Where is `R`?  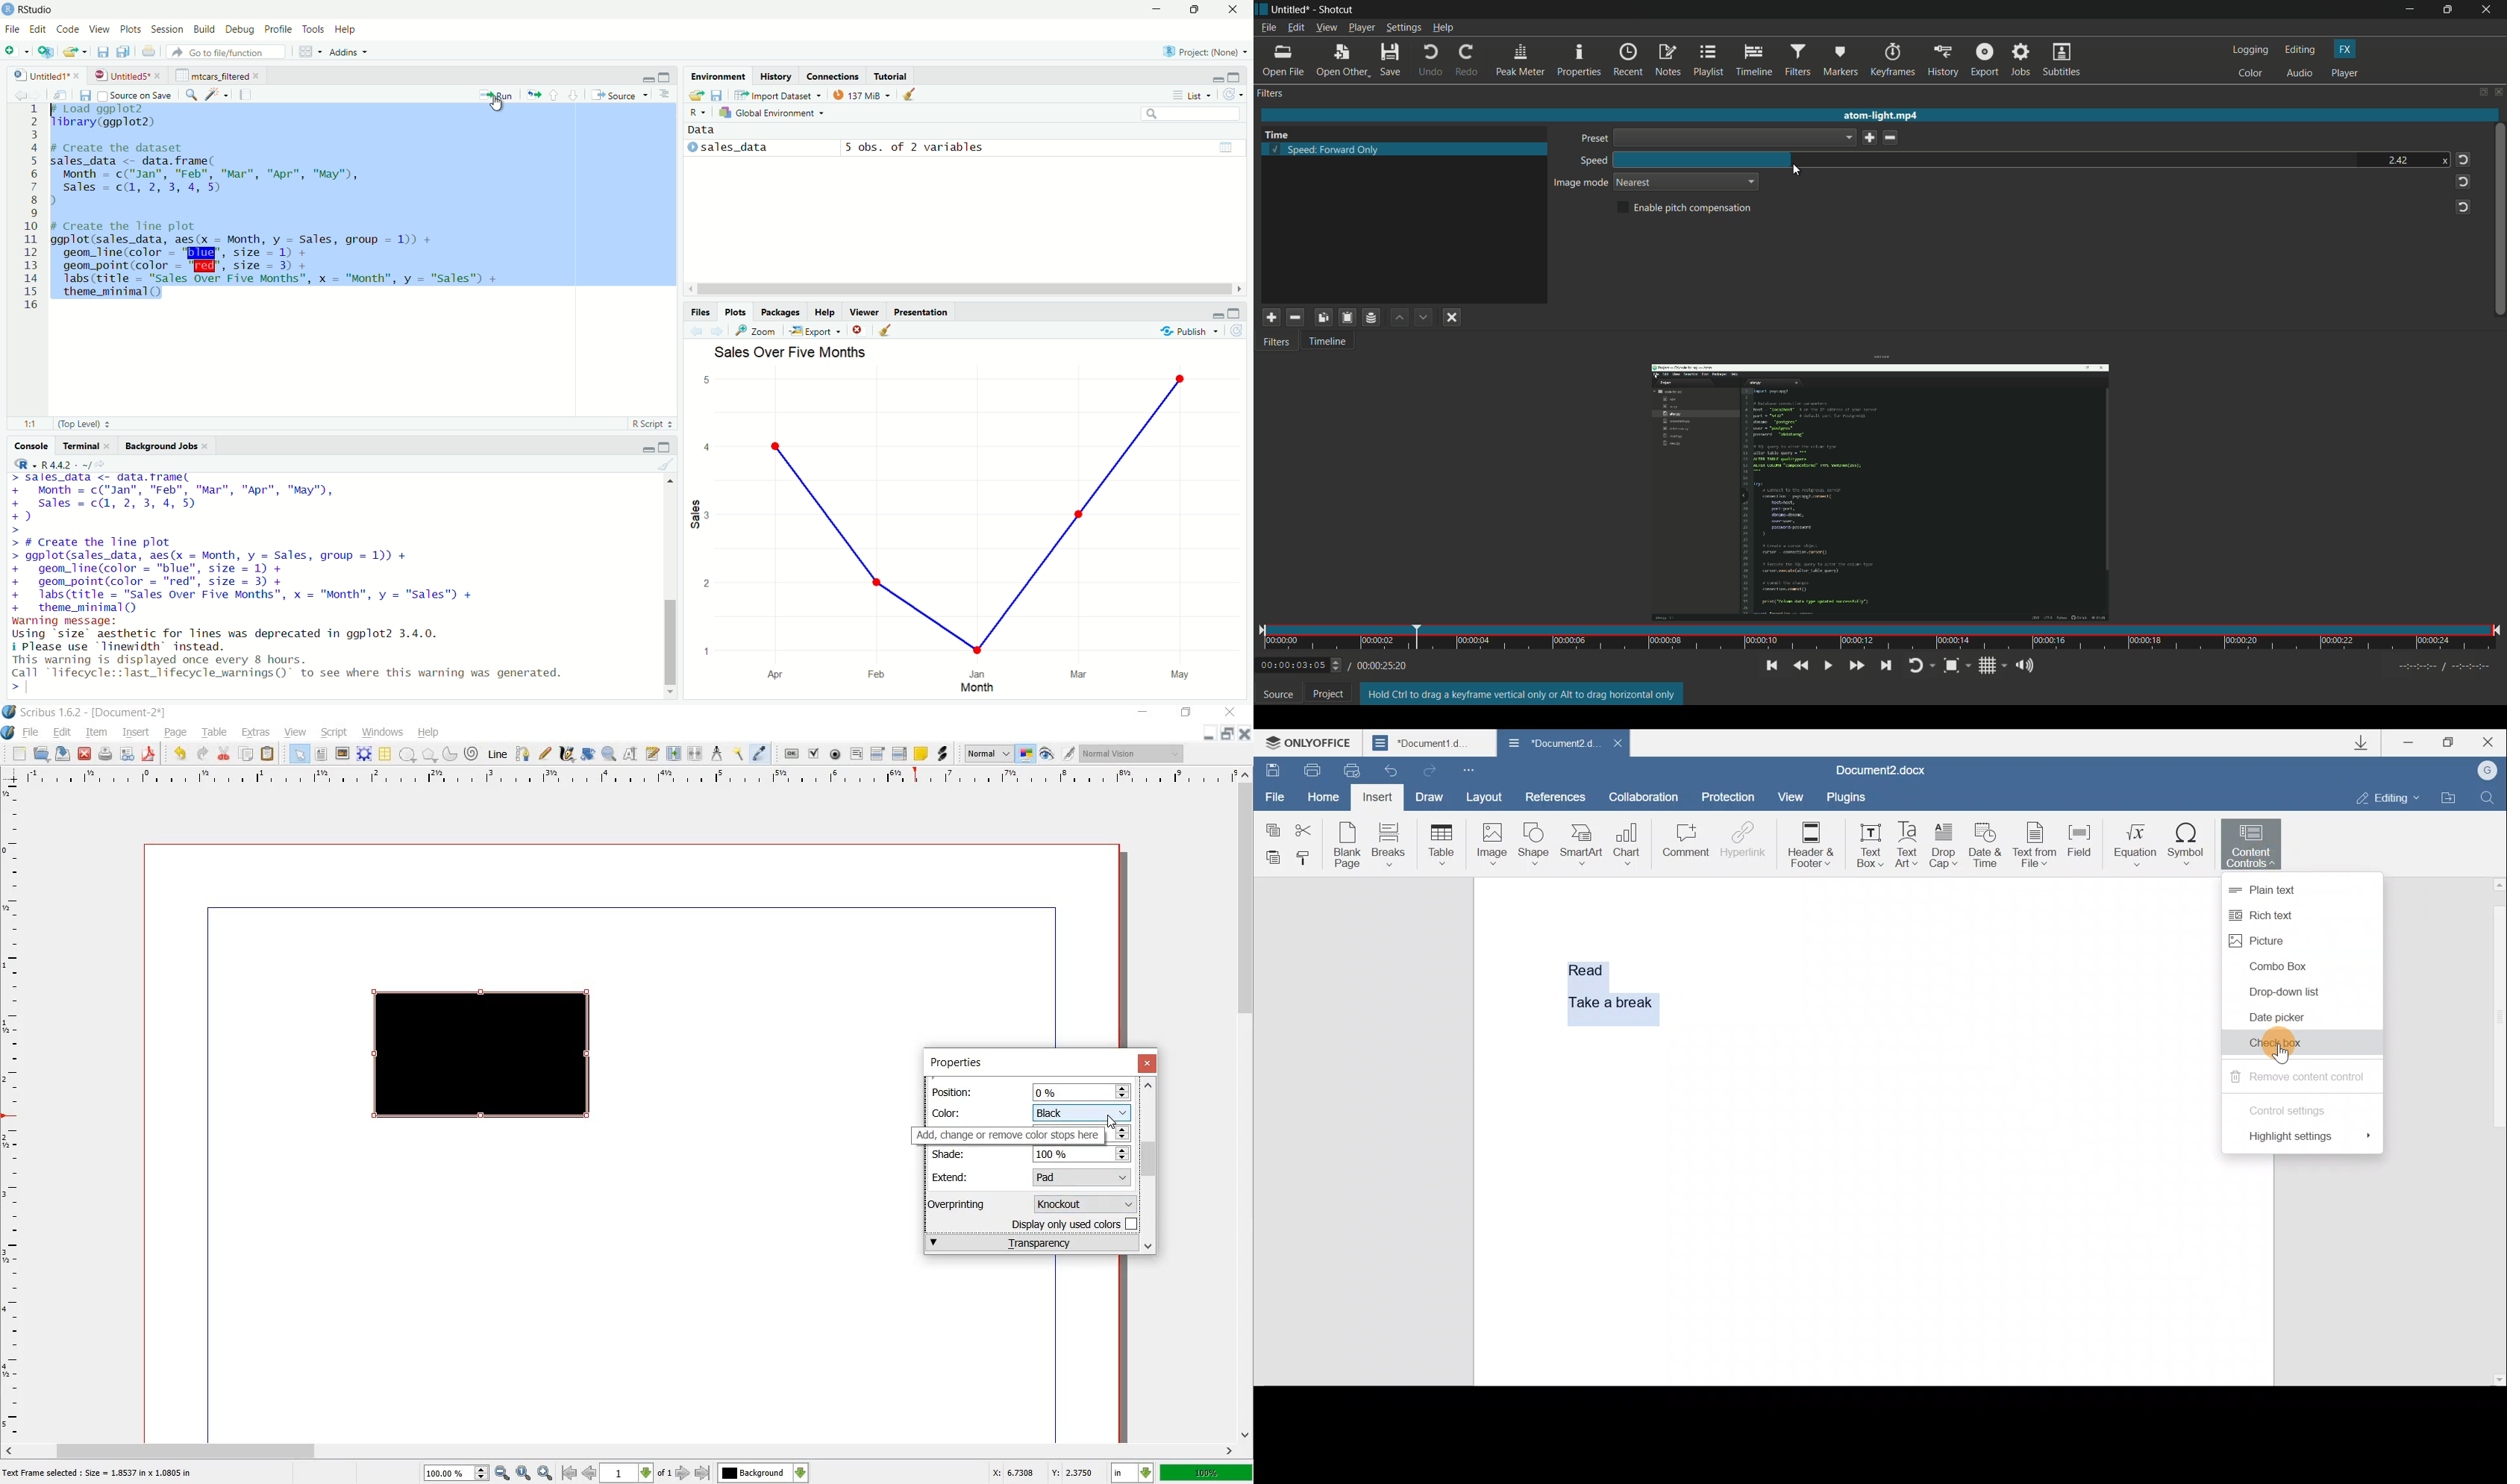
R is located at coordinates (698, 114).